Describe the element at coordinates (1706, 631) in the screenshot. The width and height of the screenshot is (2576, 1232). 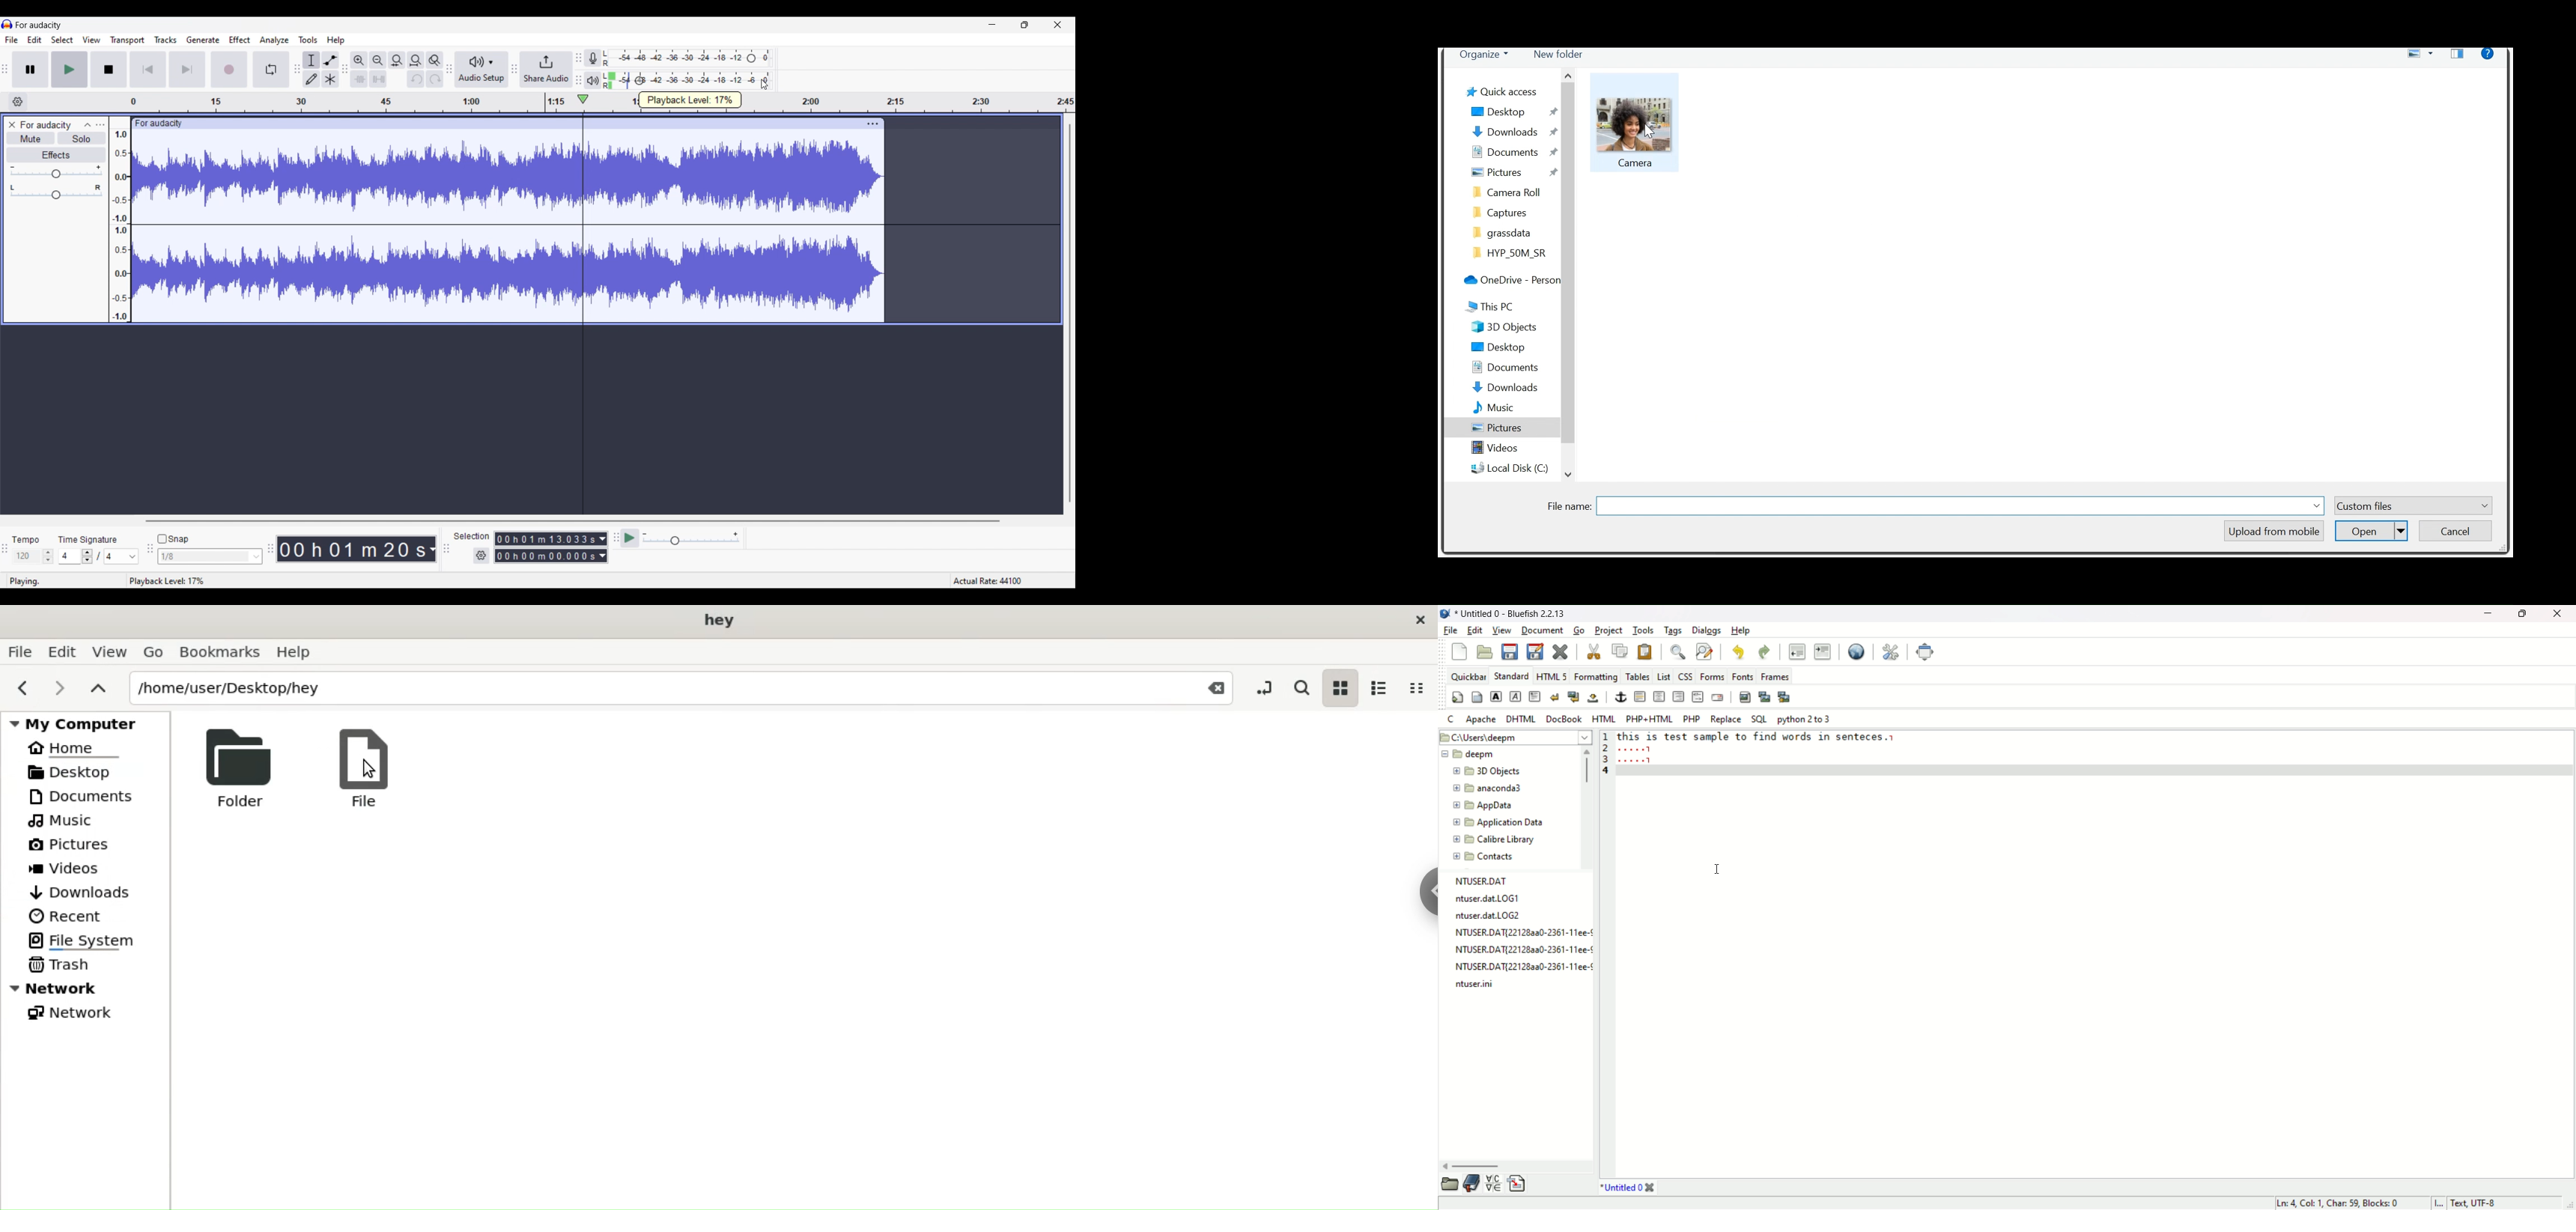
I see `dialogs` at that location.